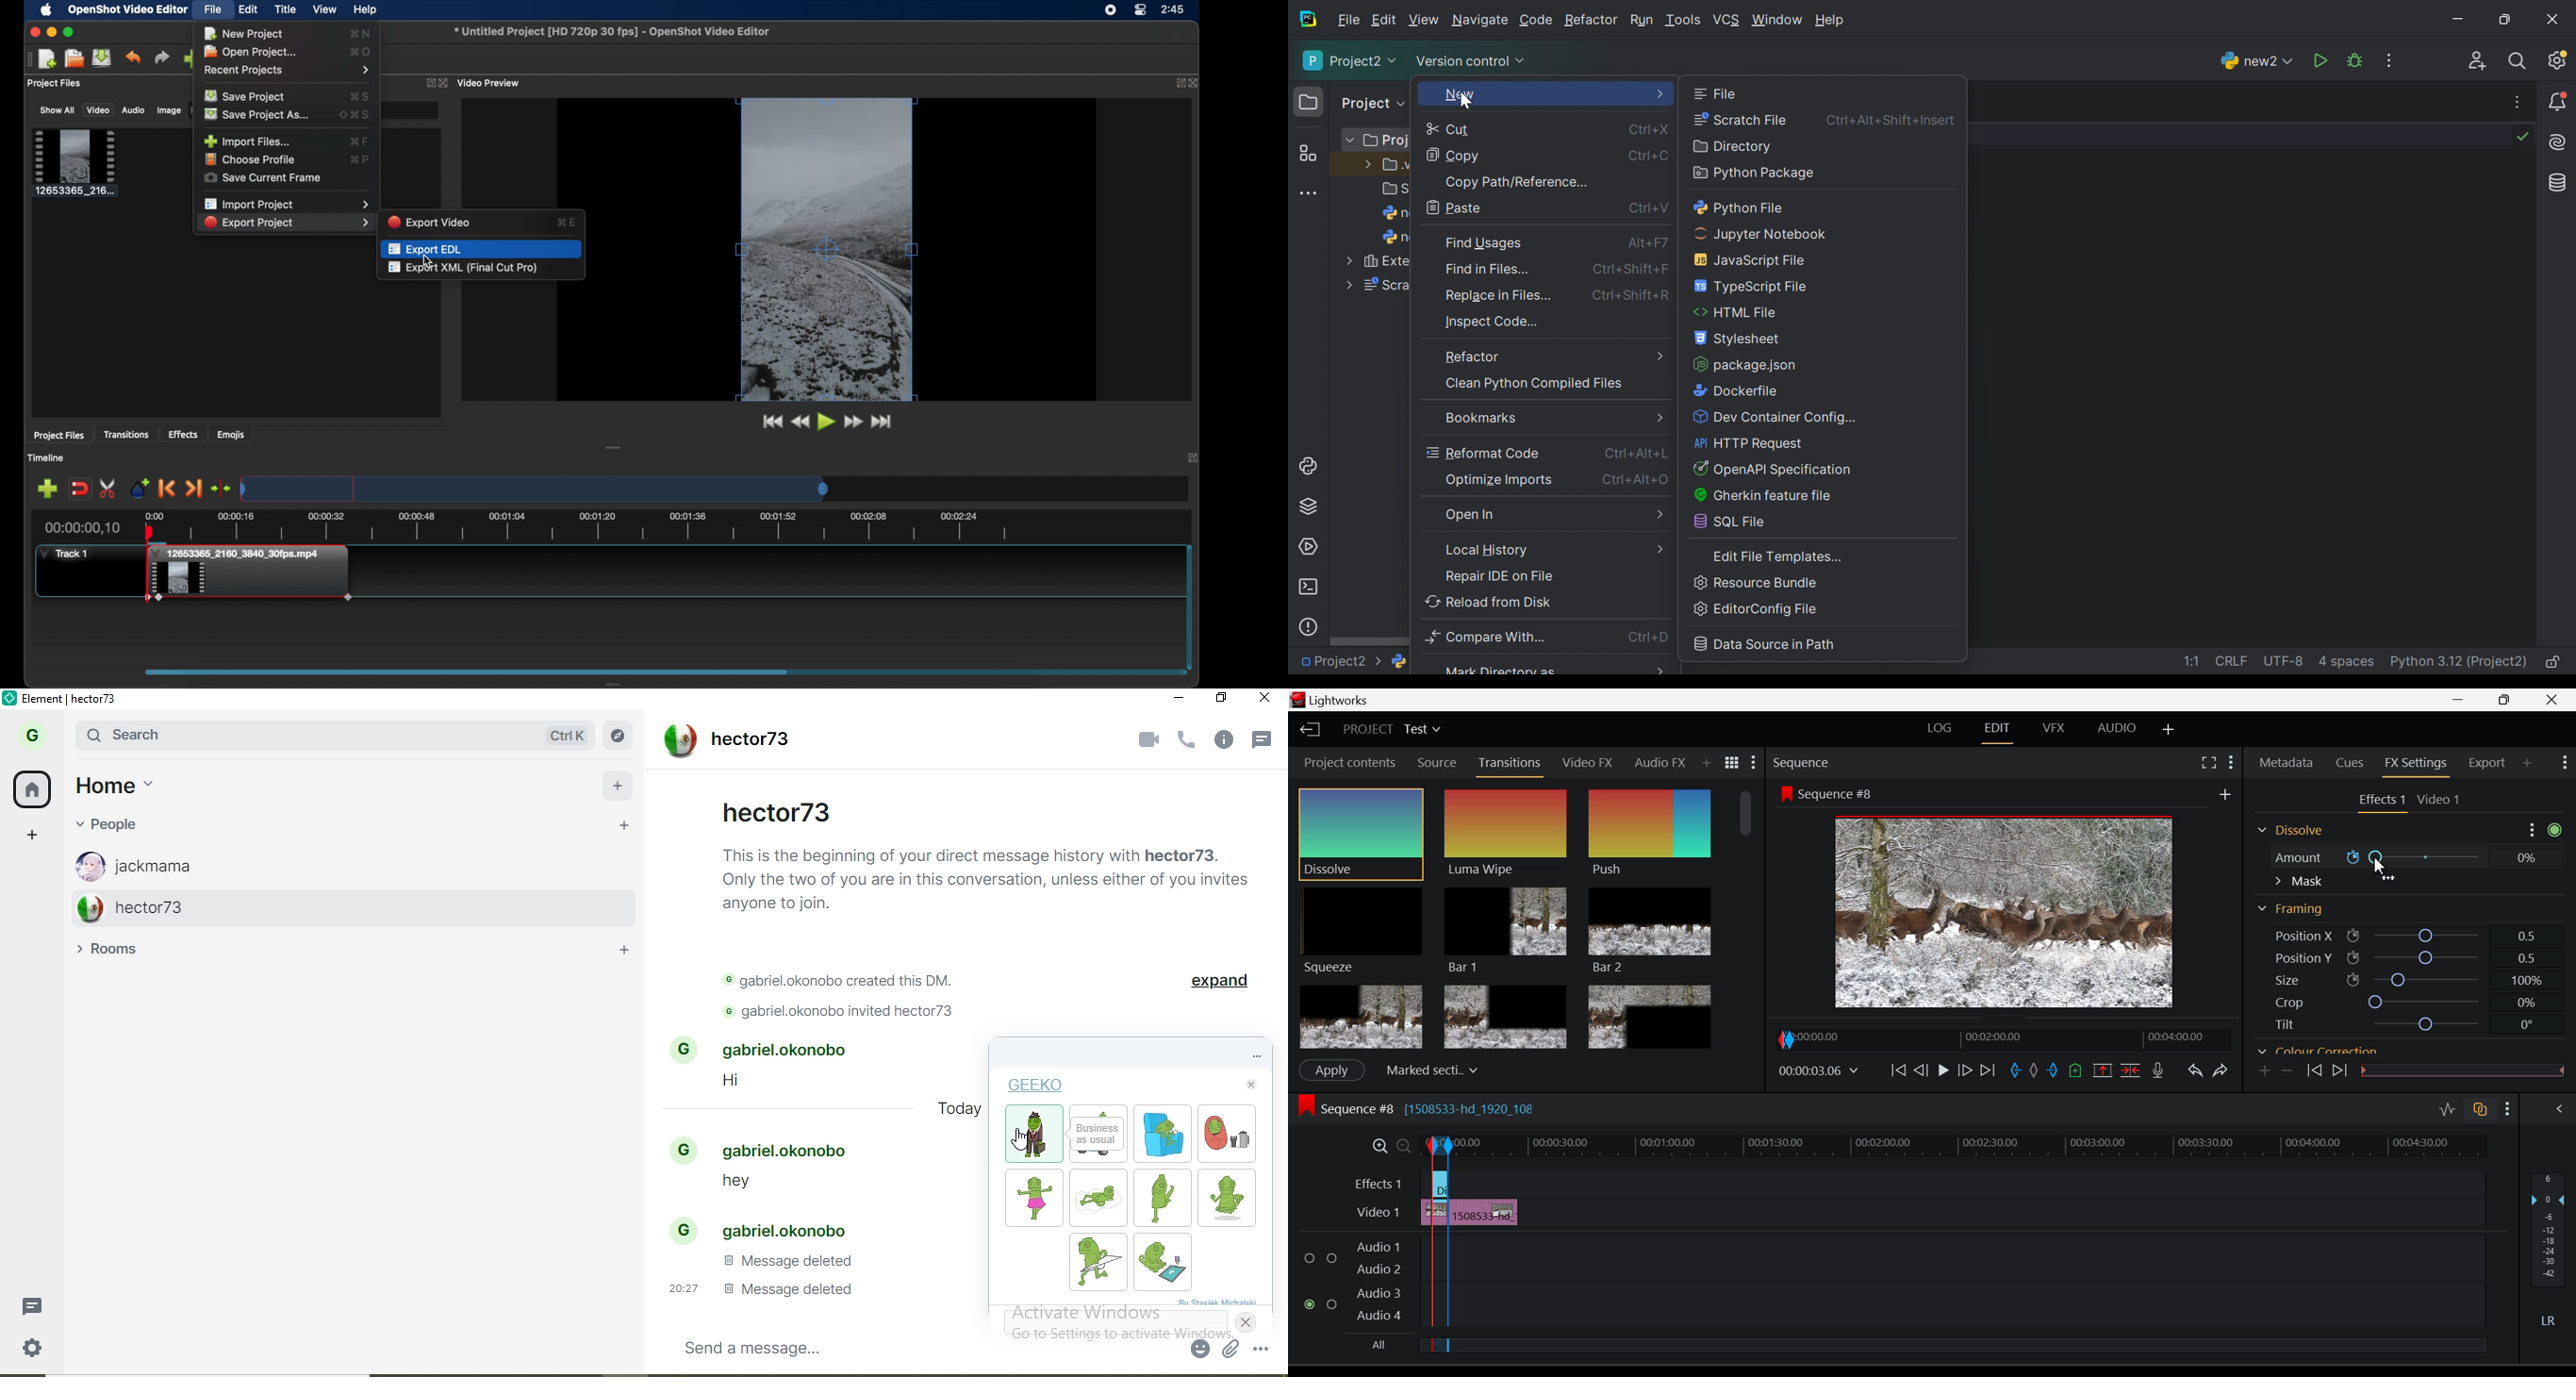  I want to click on More, so click(1659, 518).